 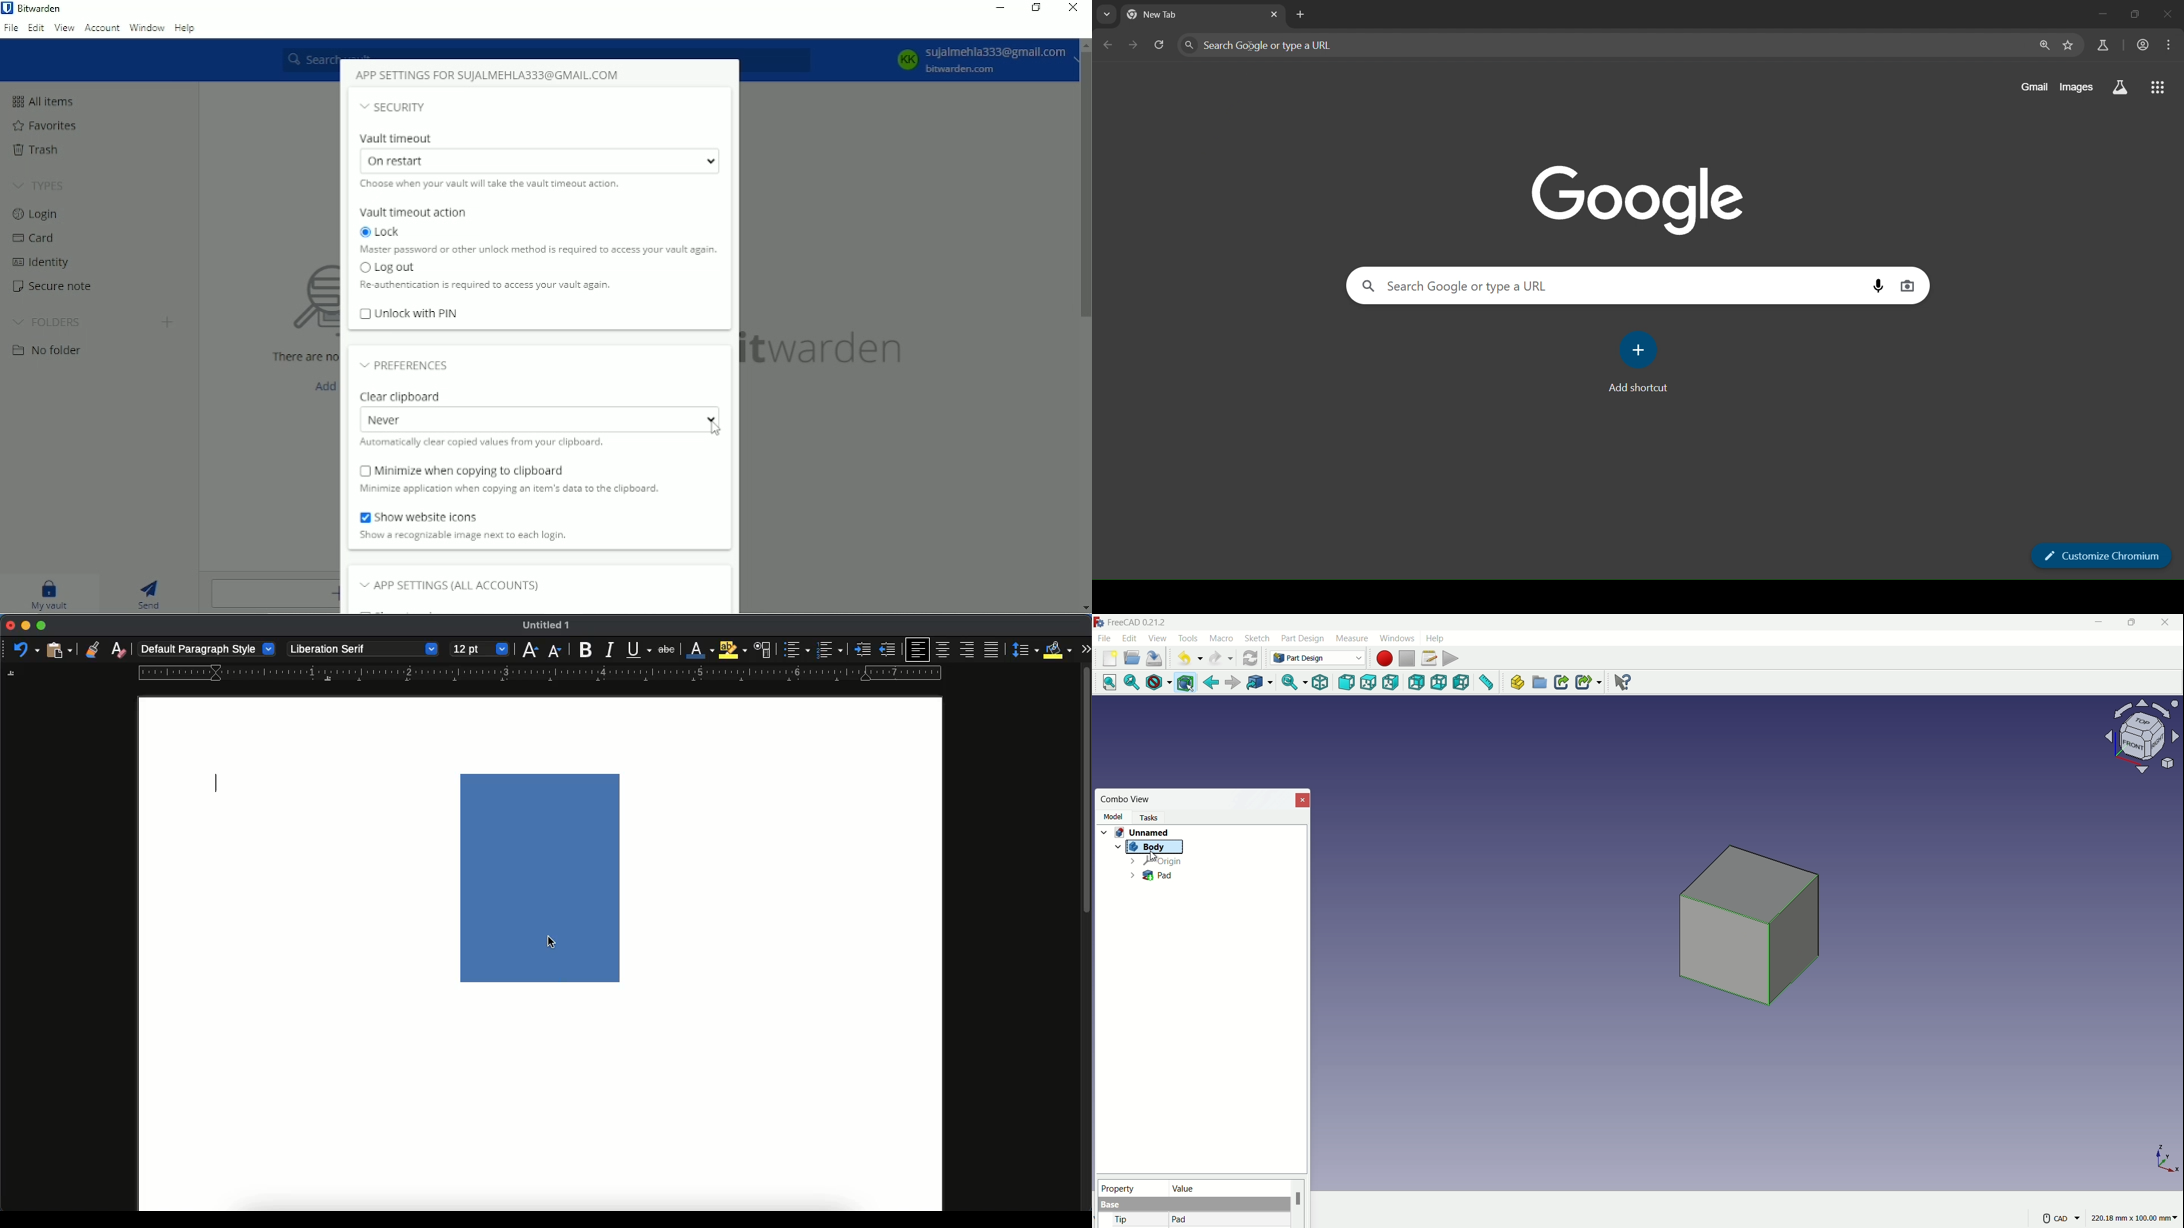 I want to click on windows, so click(x=1396, y=638).